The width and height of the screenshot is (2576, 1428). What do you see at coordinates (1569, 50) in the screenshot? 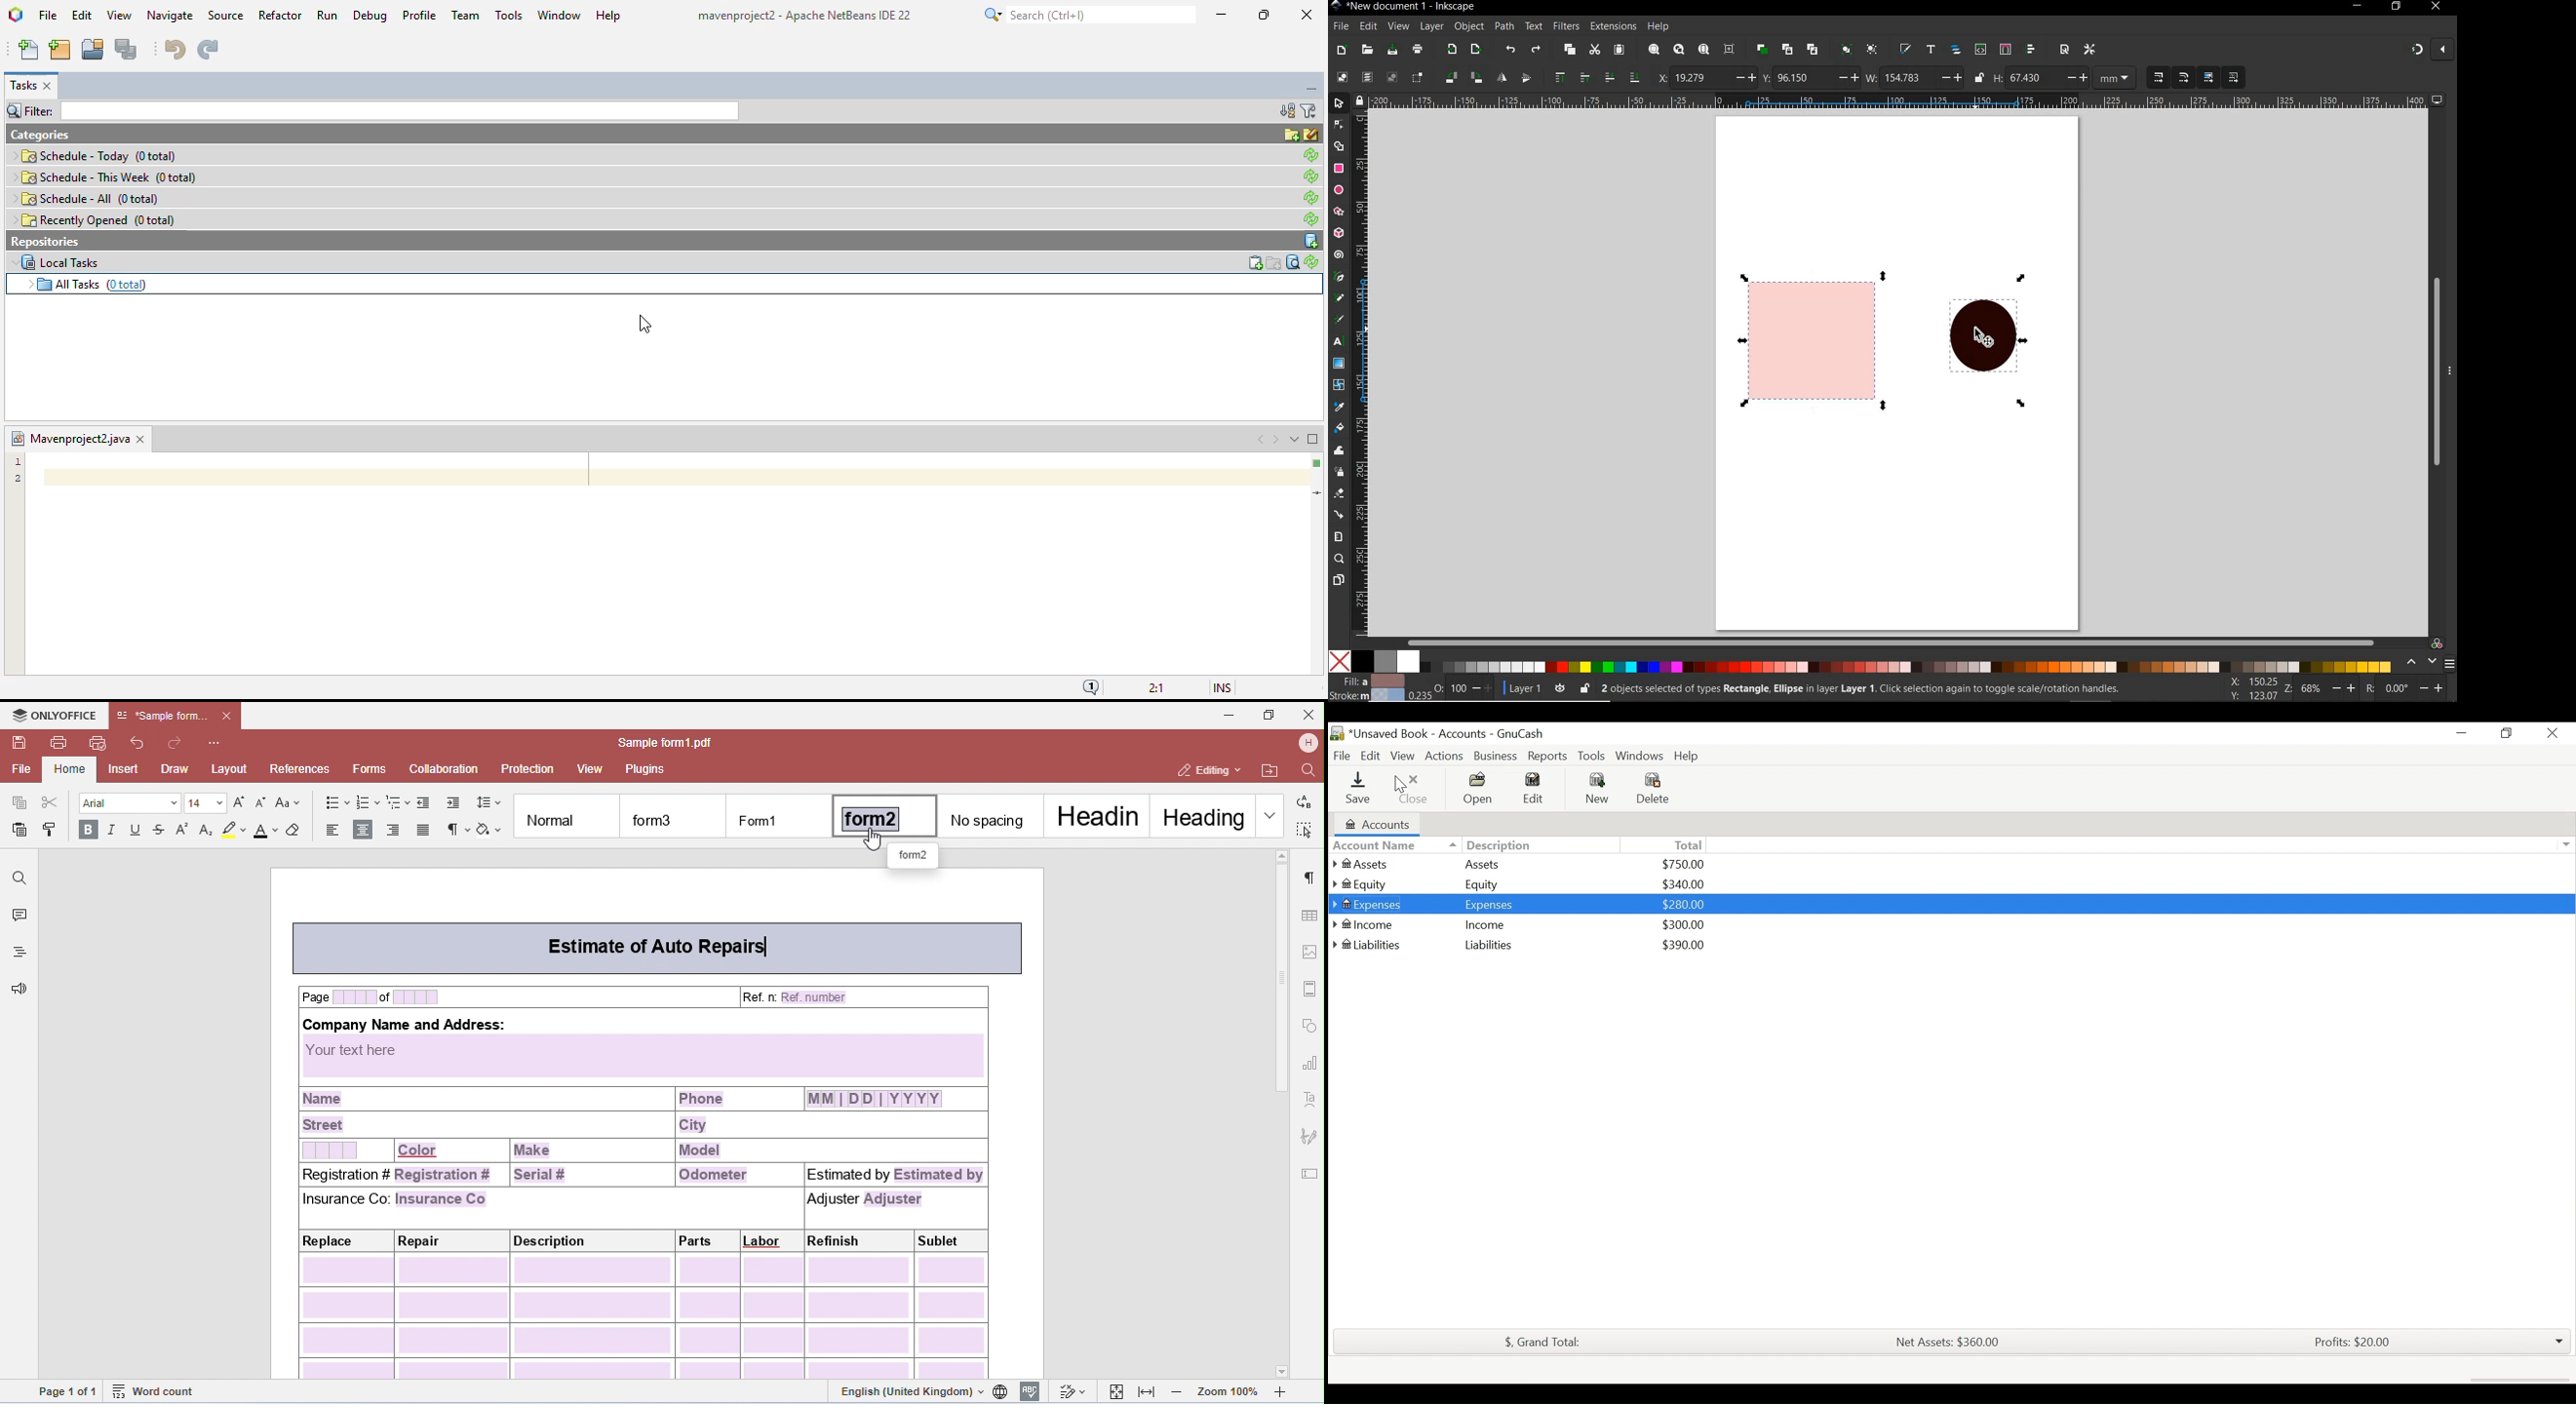
I see `copy` at bounding box center [1569, 50].